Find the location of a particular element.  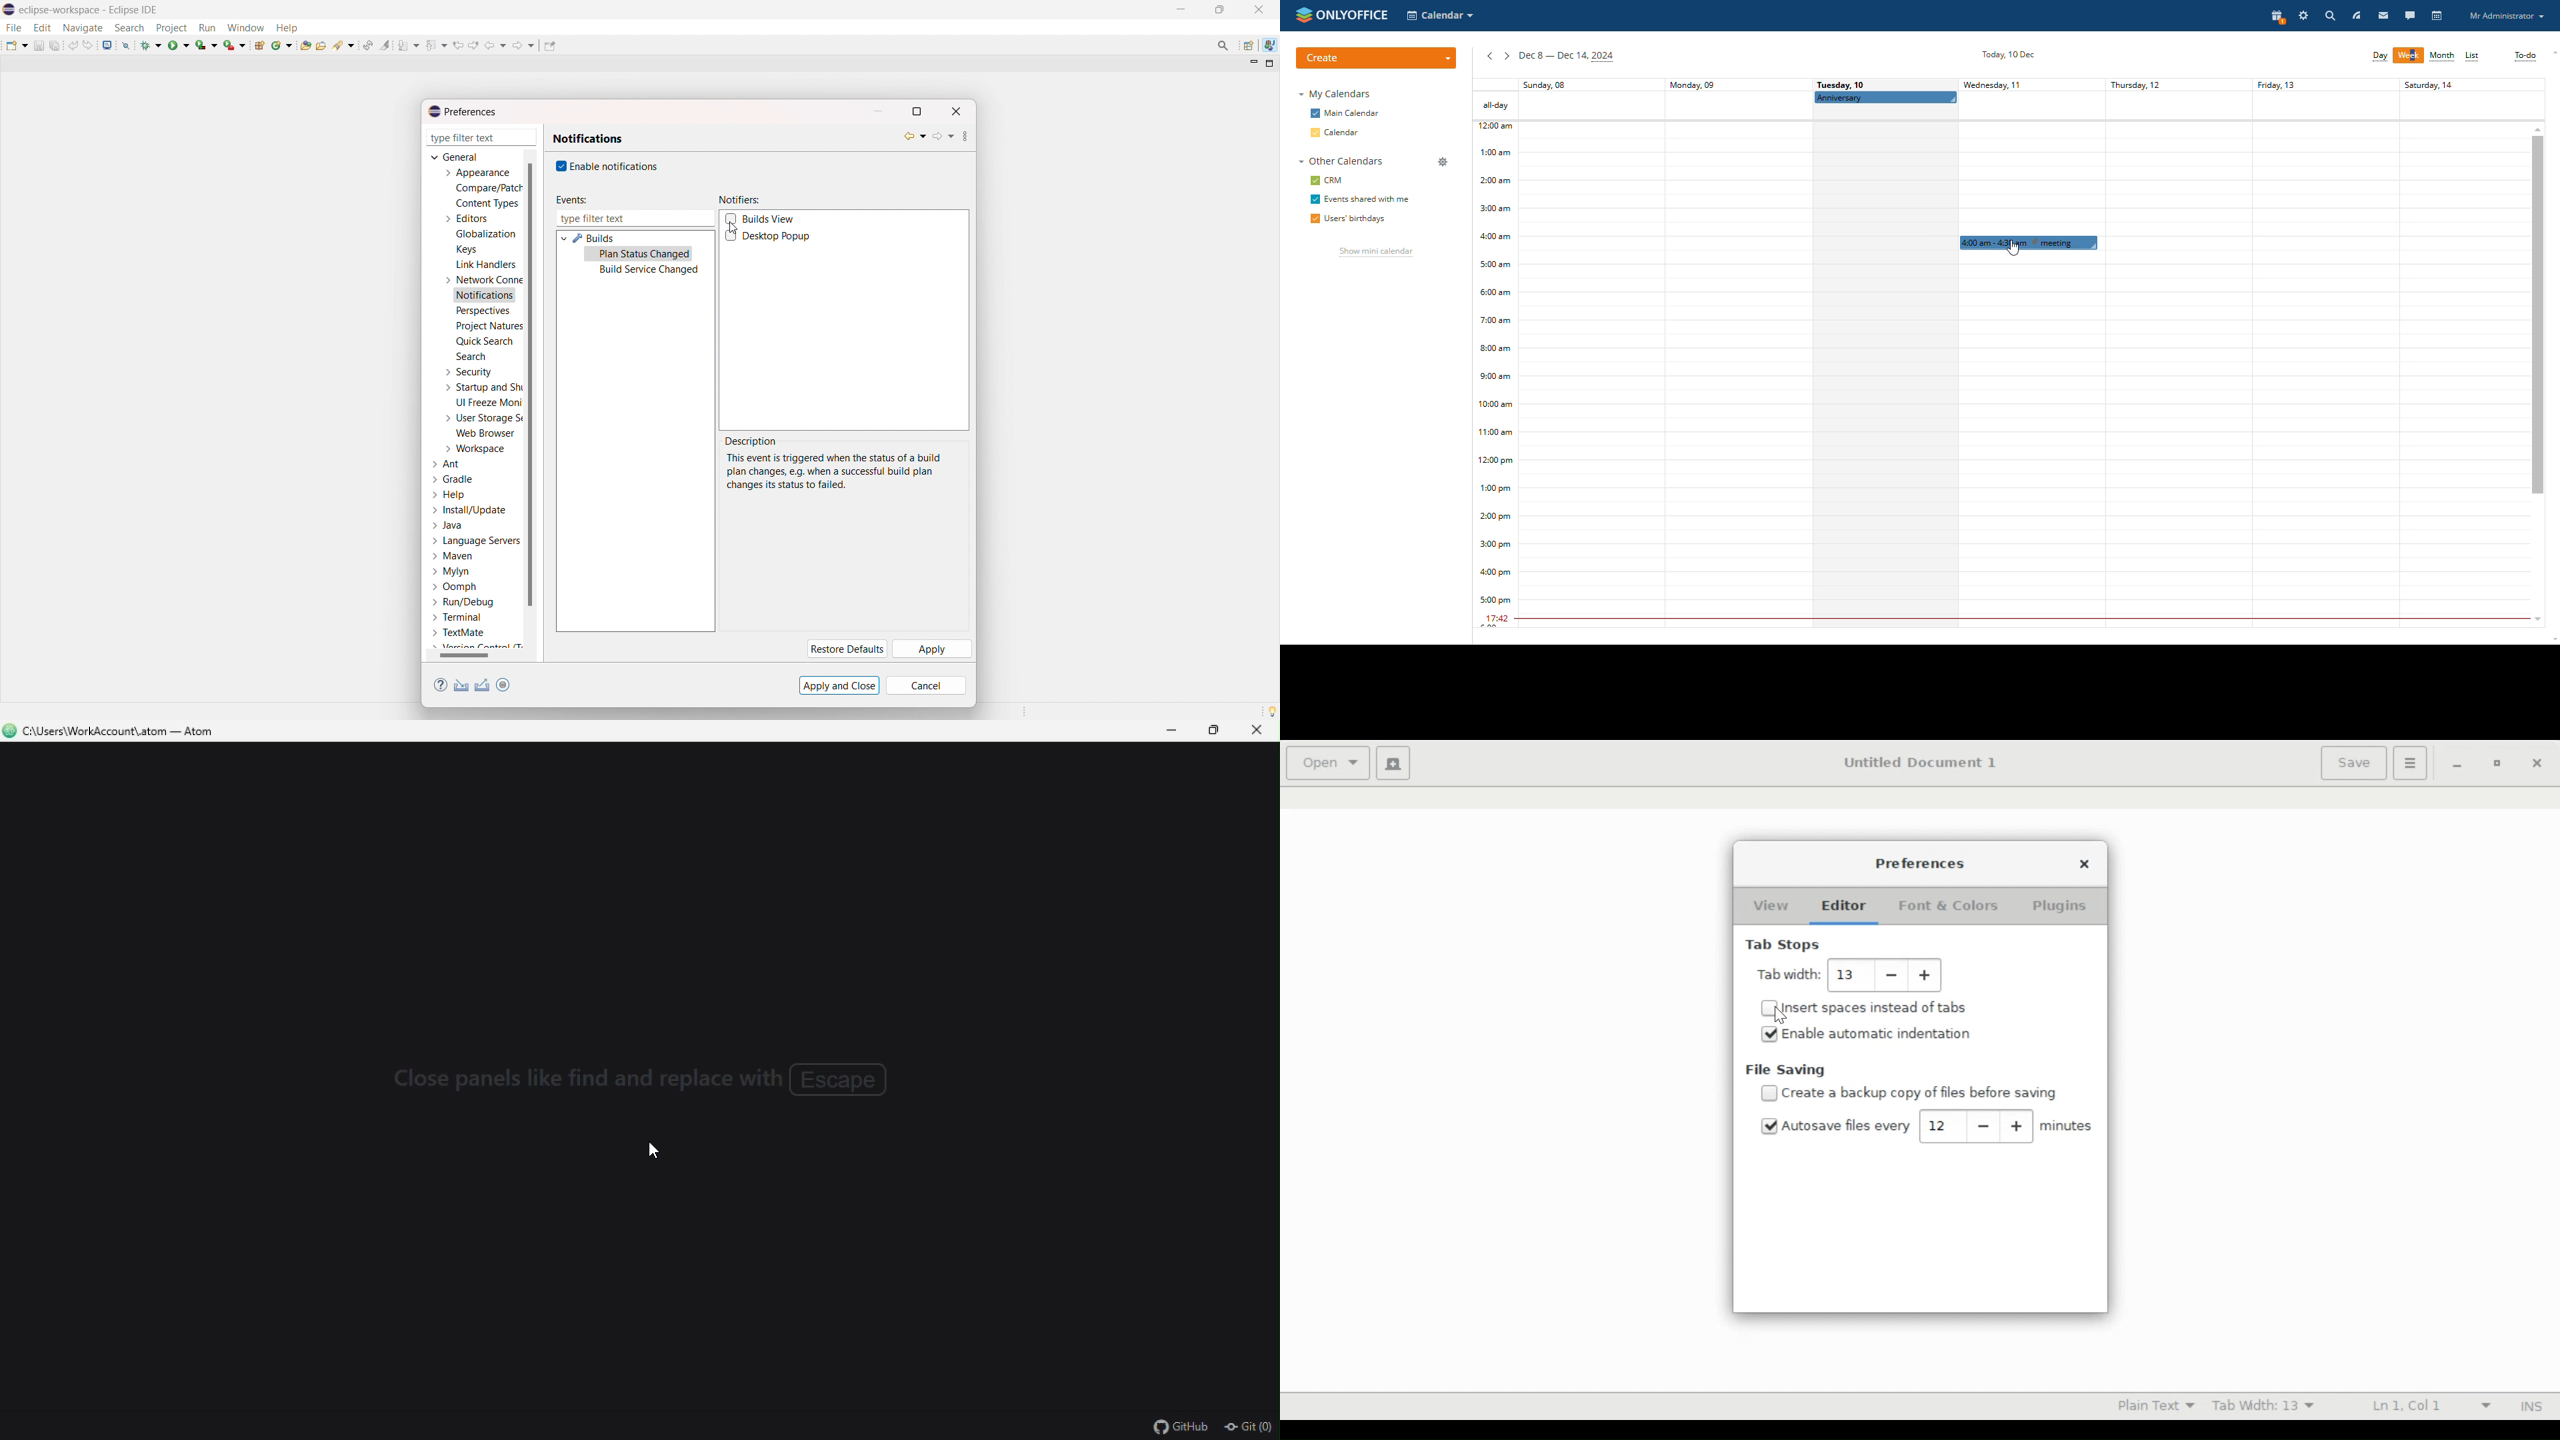

editors is located at coordinates (465, 219).